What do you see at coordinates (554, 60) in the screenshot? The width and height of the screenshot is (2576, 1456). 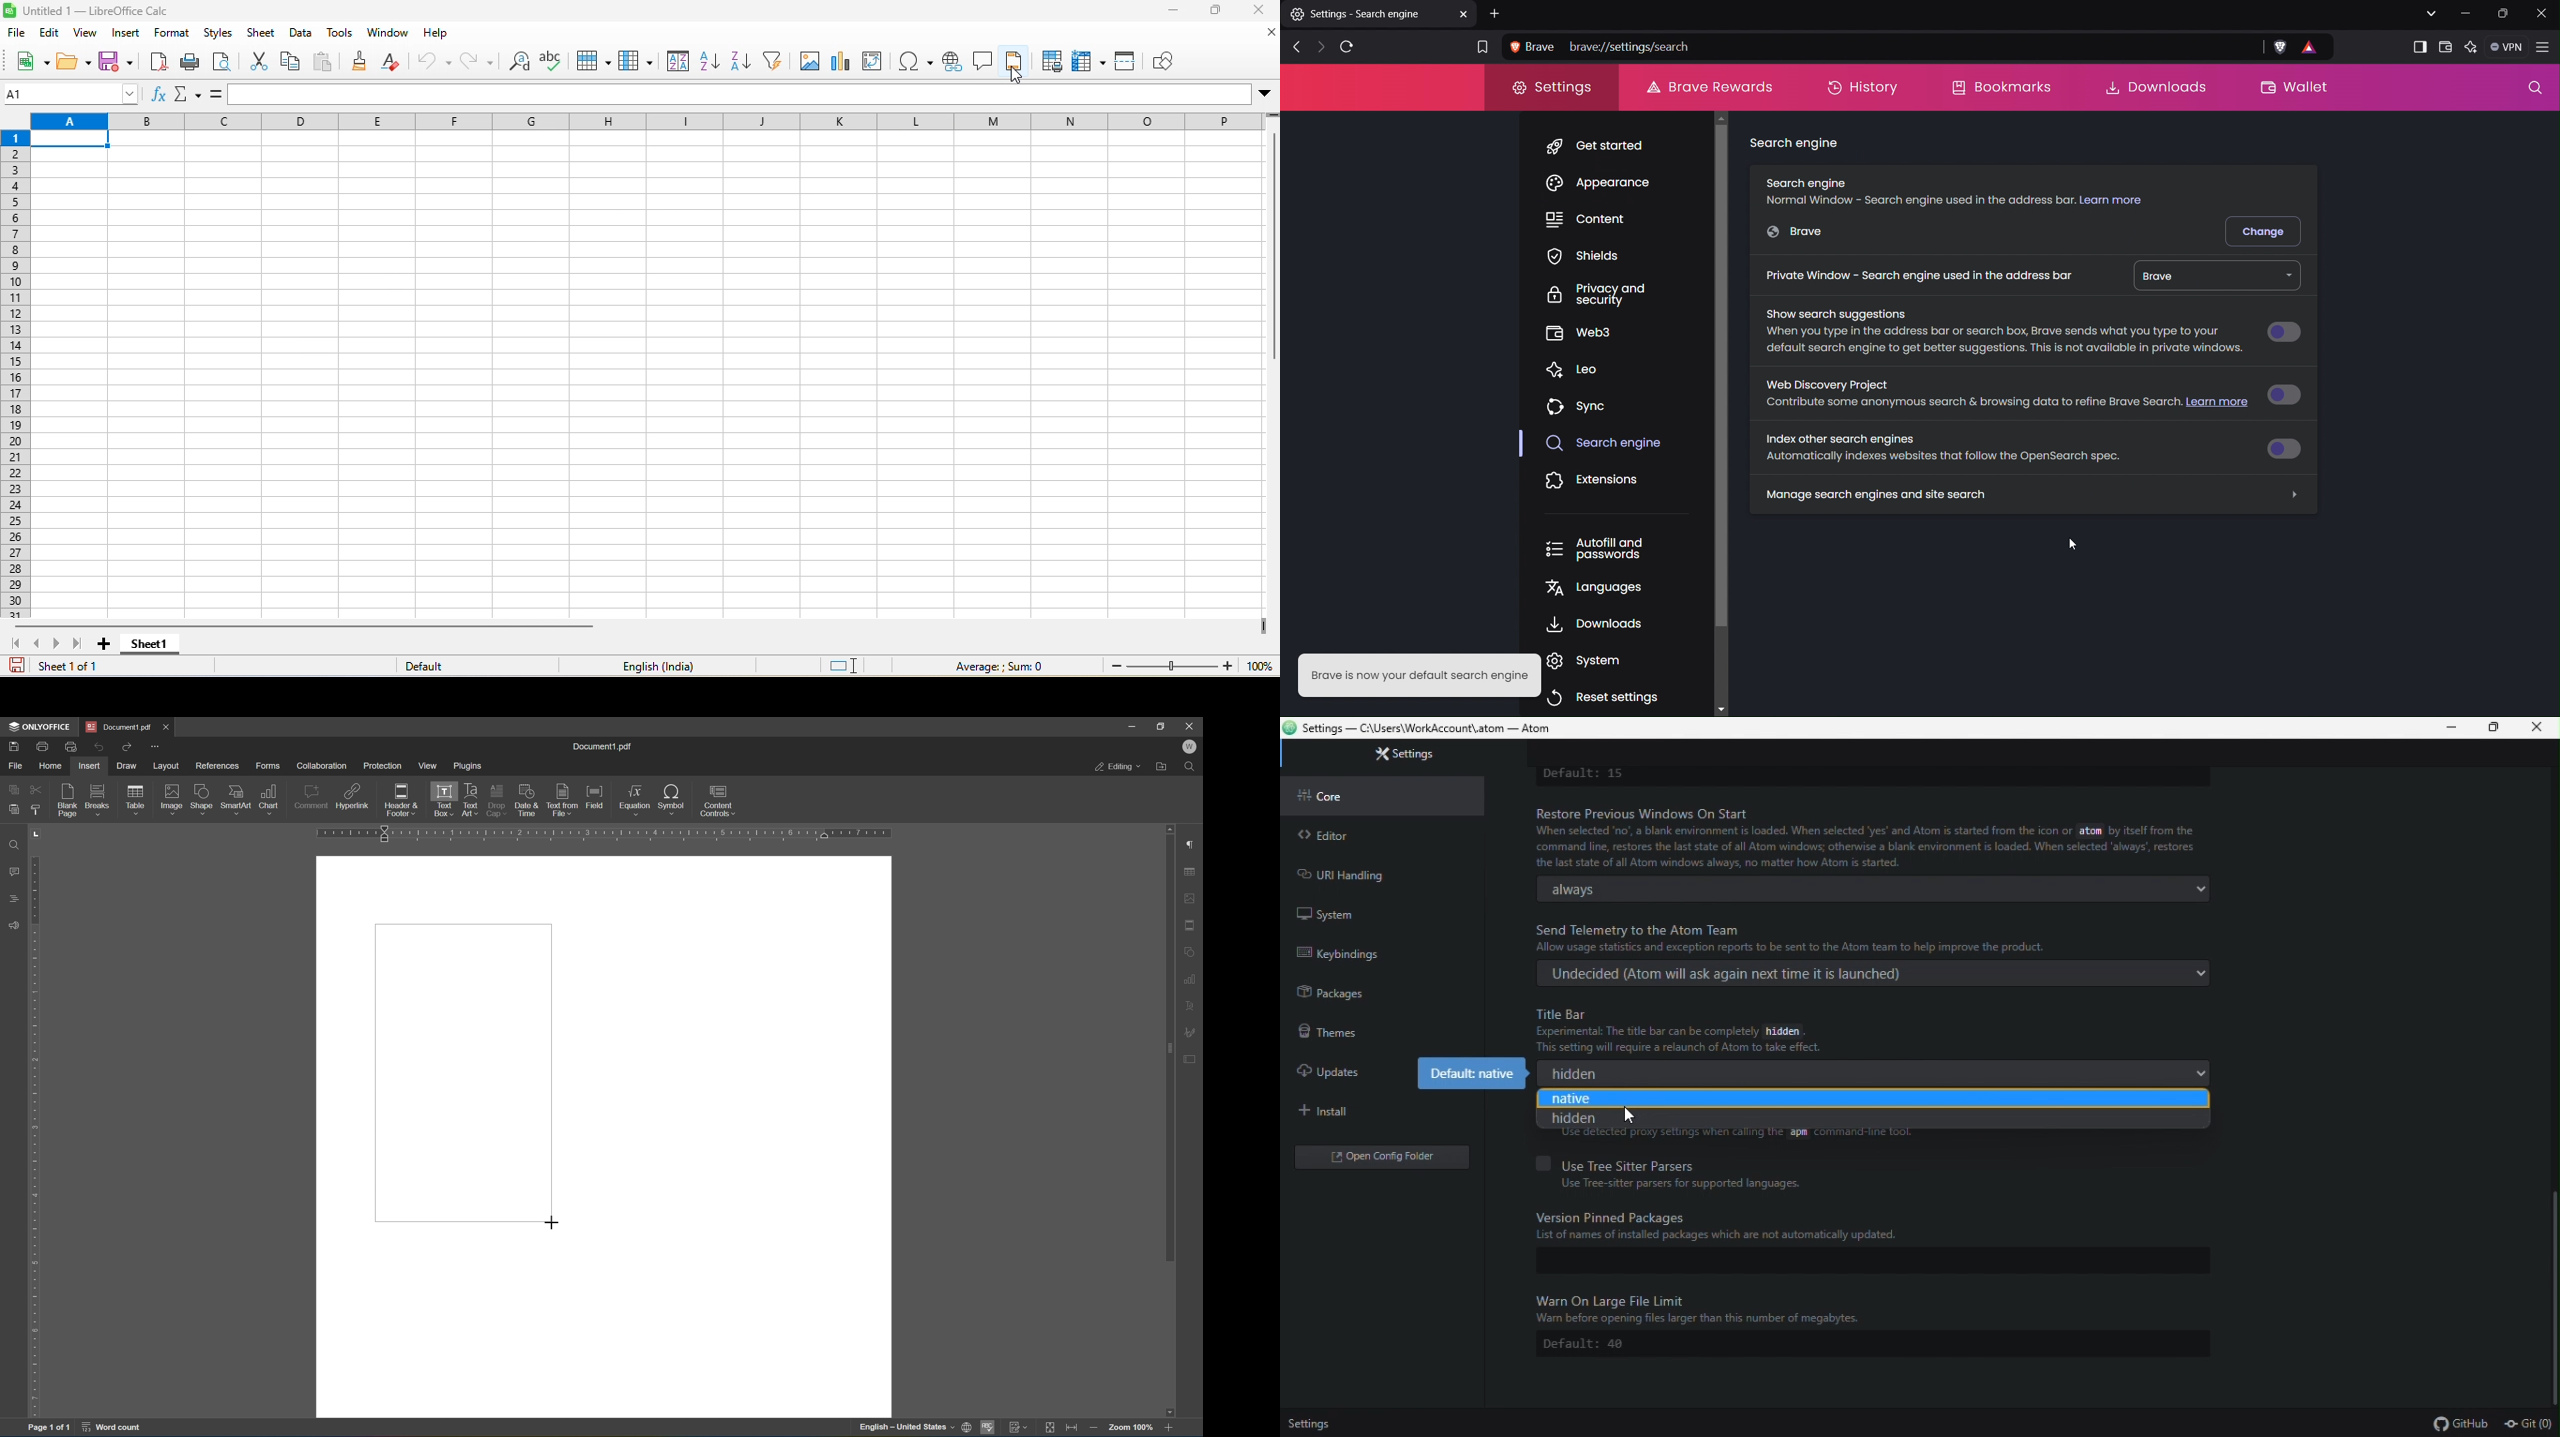 I see `spelling` at bounding box center [554, 60].